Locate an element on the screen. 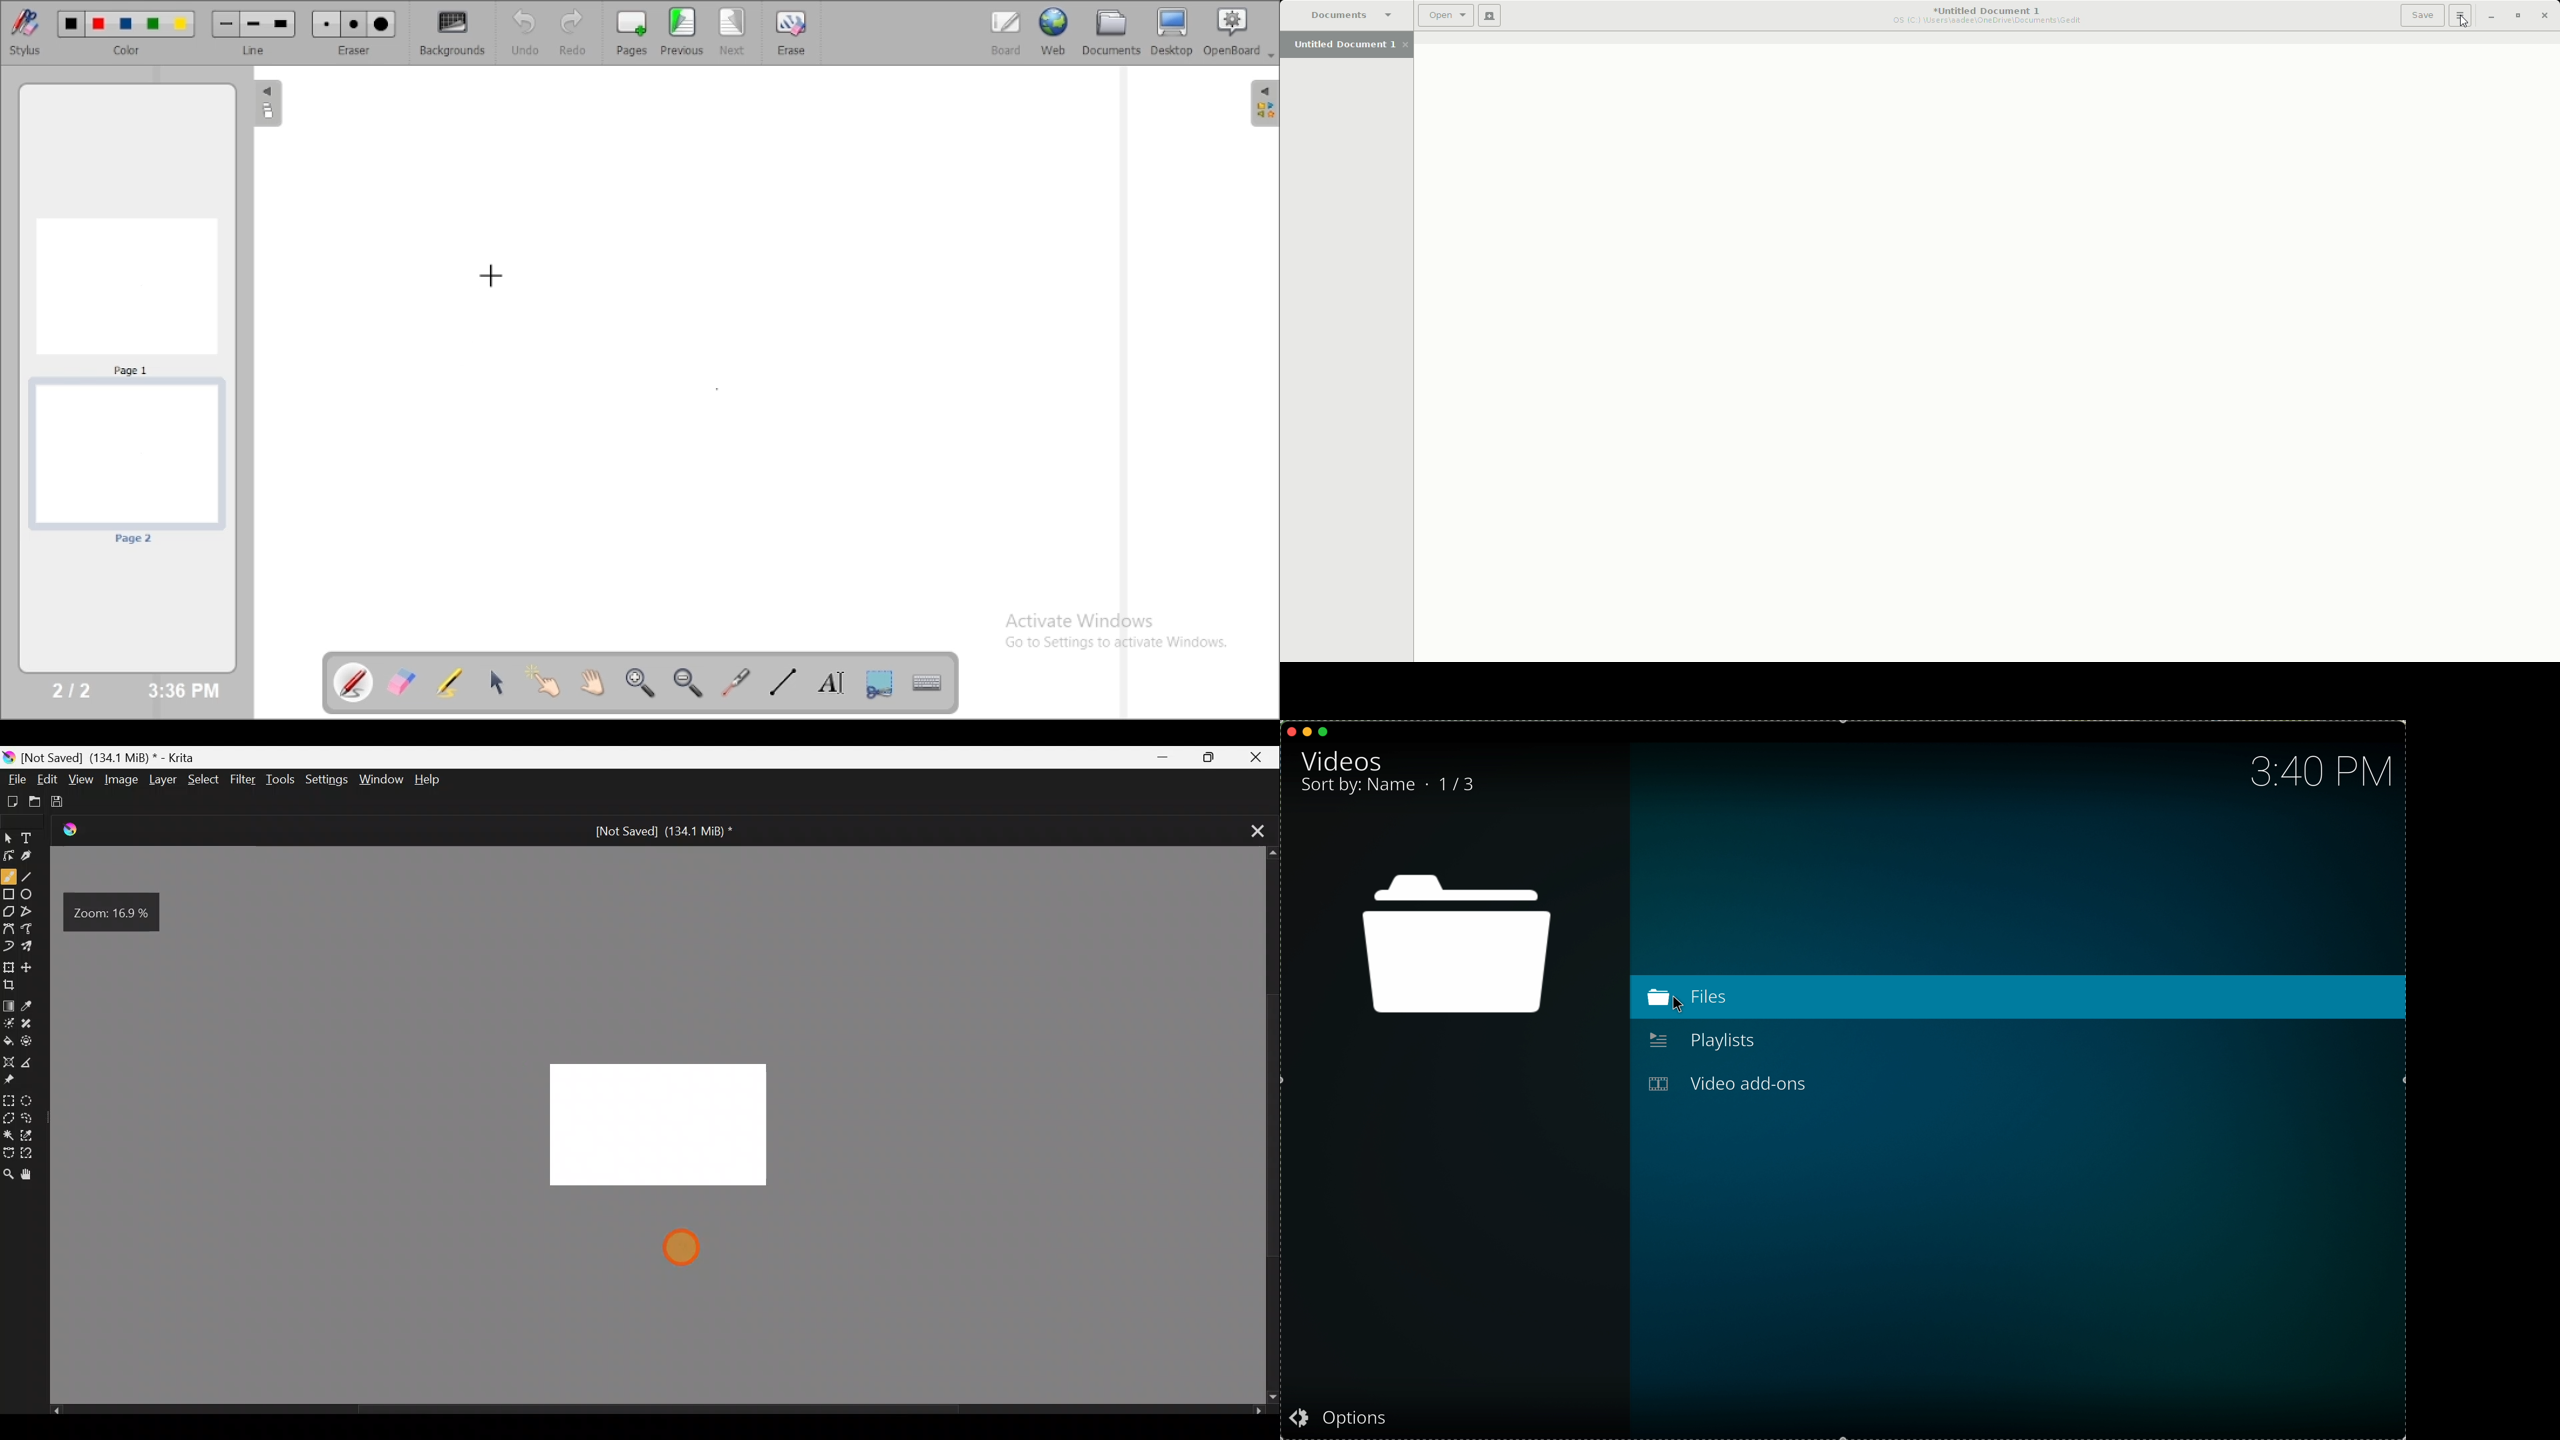 The image size is (2576, 1456). folder icon is located at coordinates (1457, 946).